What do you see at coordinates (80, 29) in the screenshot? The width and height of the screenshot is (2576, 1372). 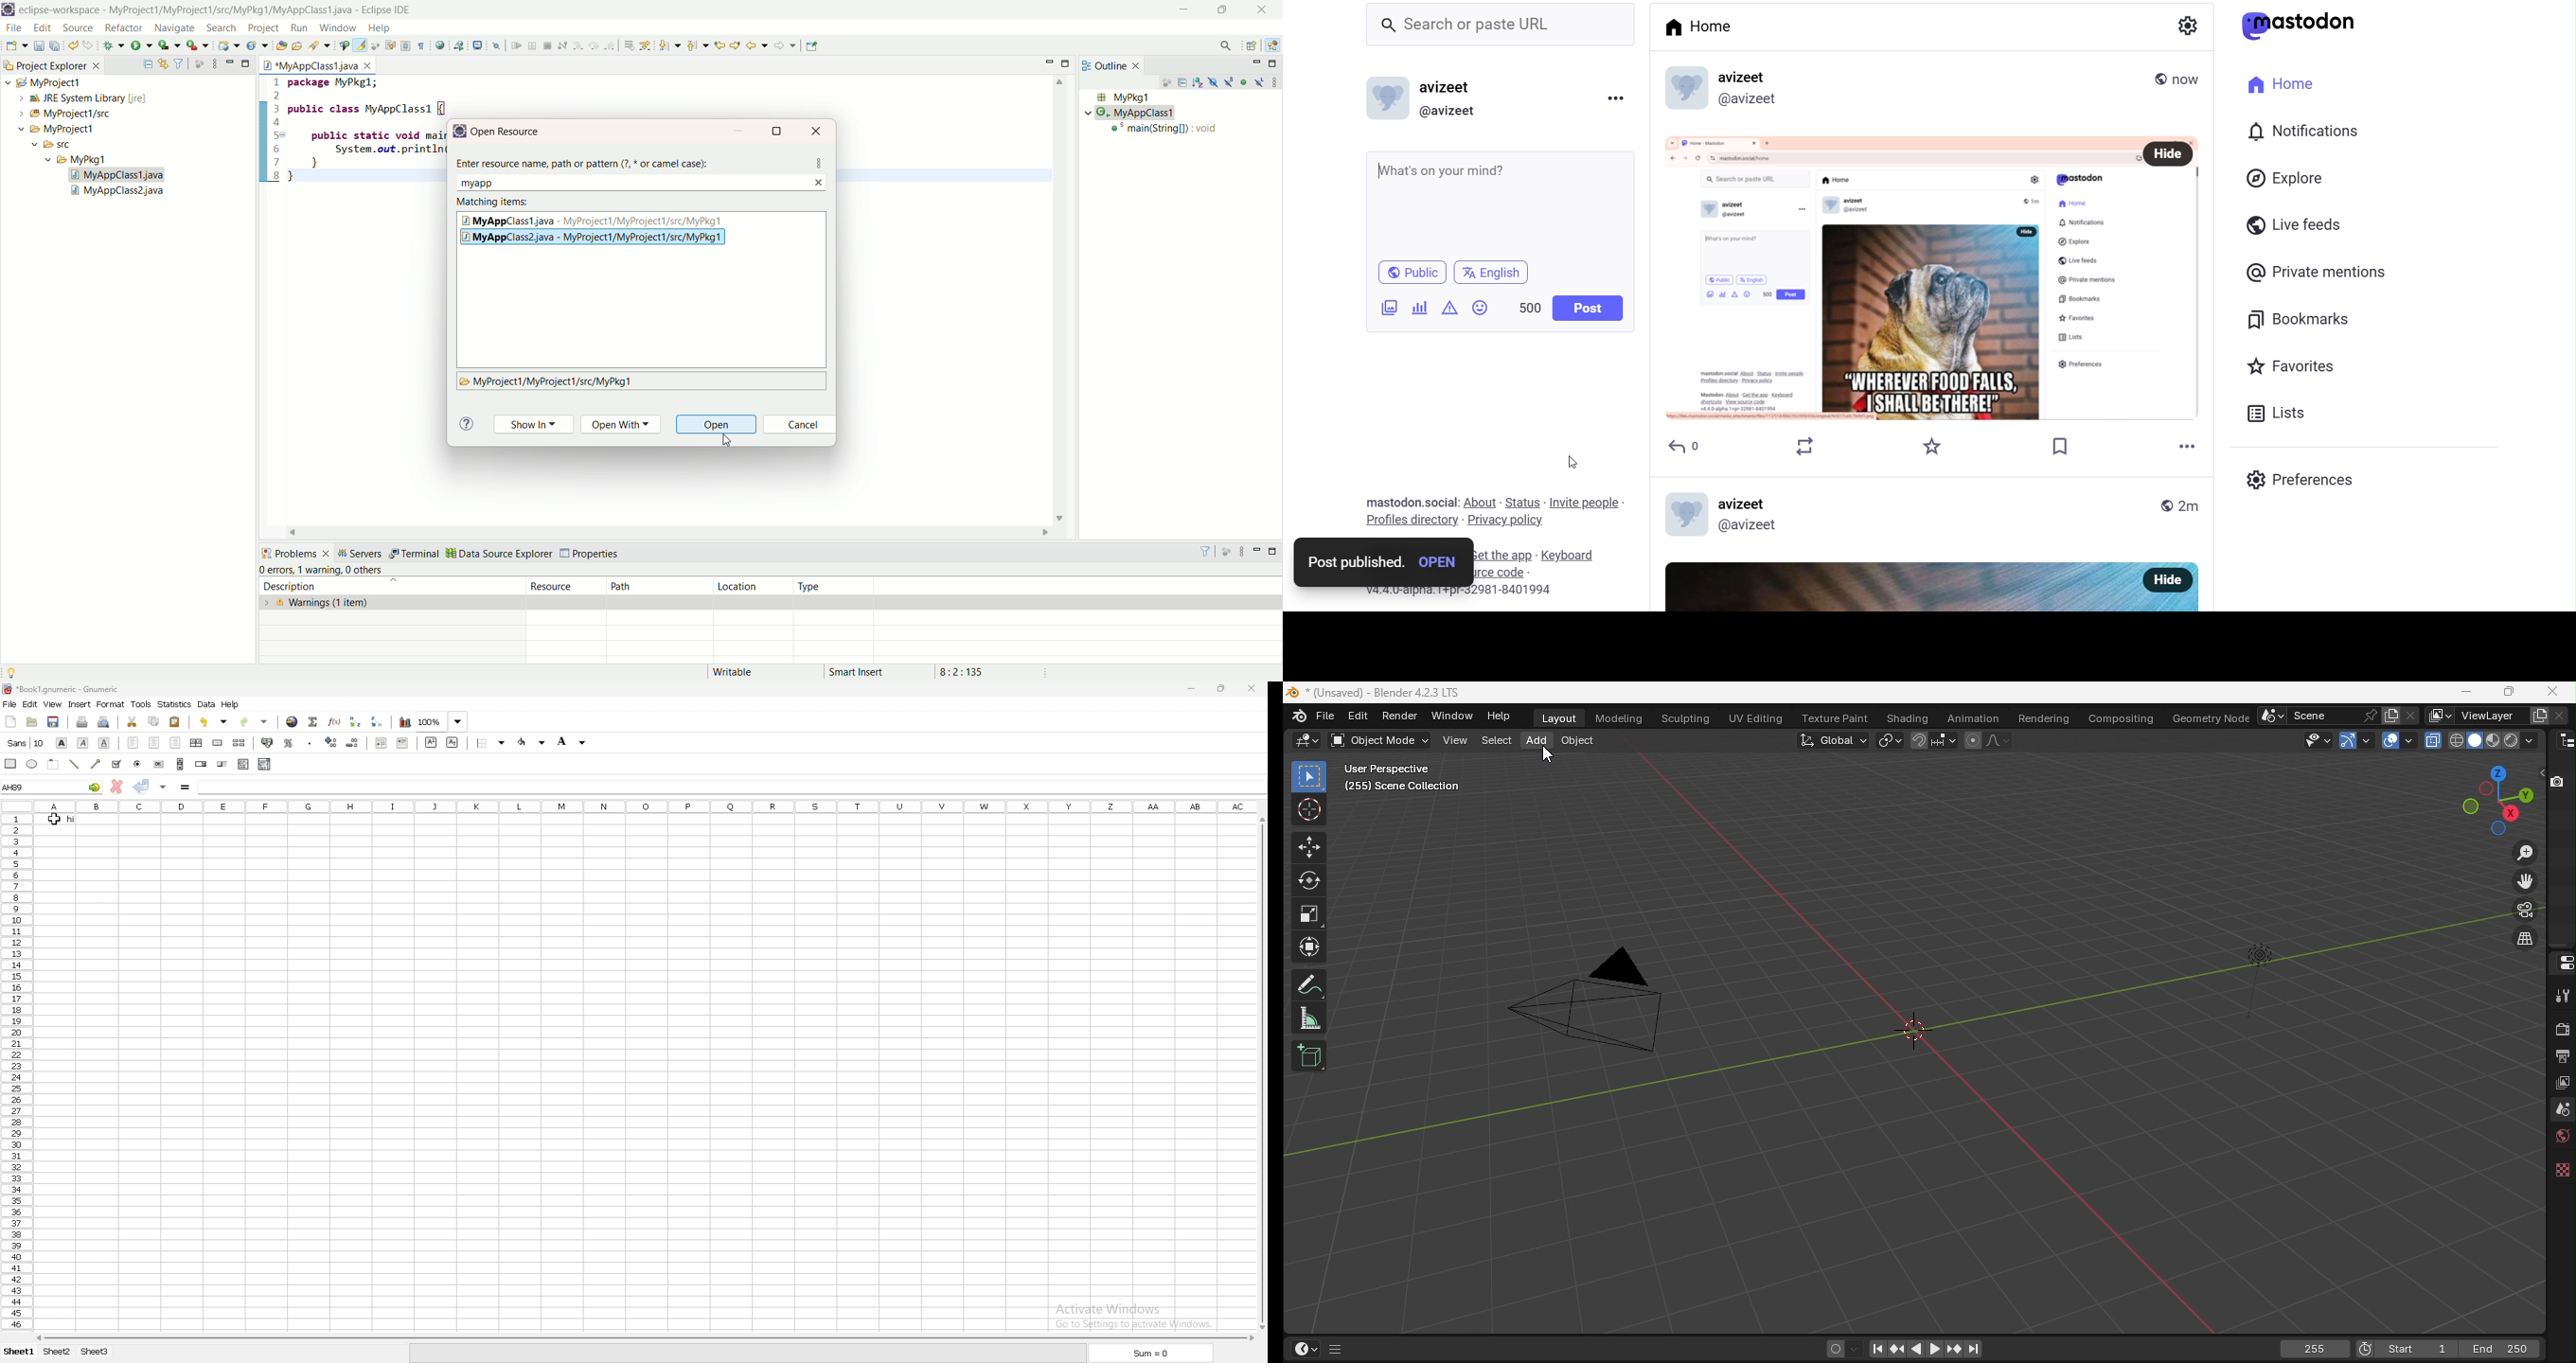 I see `source` at bounding box center [80, 29].